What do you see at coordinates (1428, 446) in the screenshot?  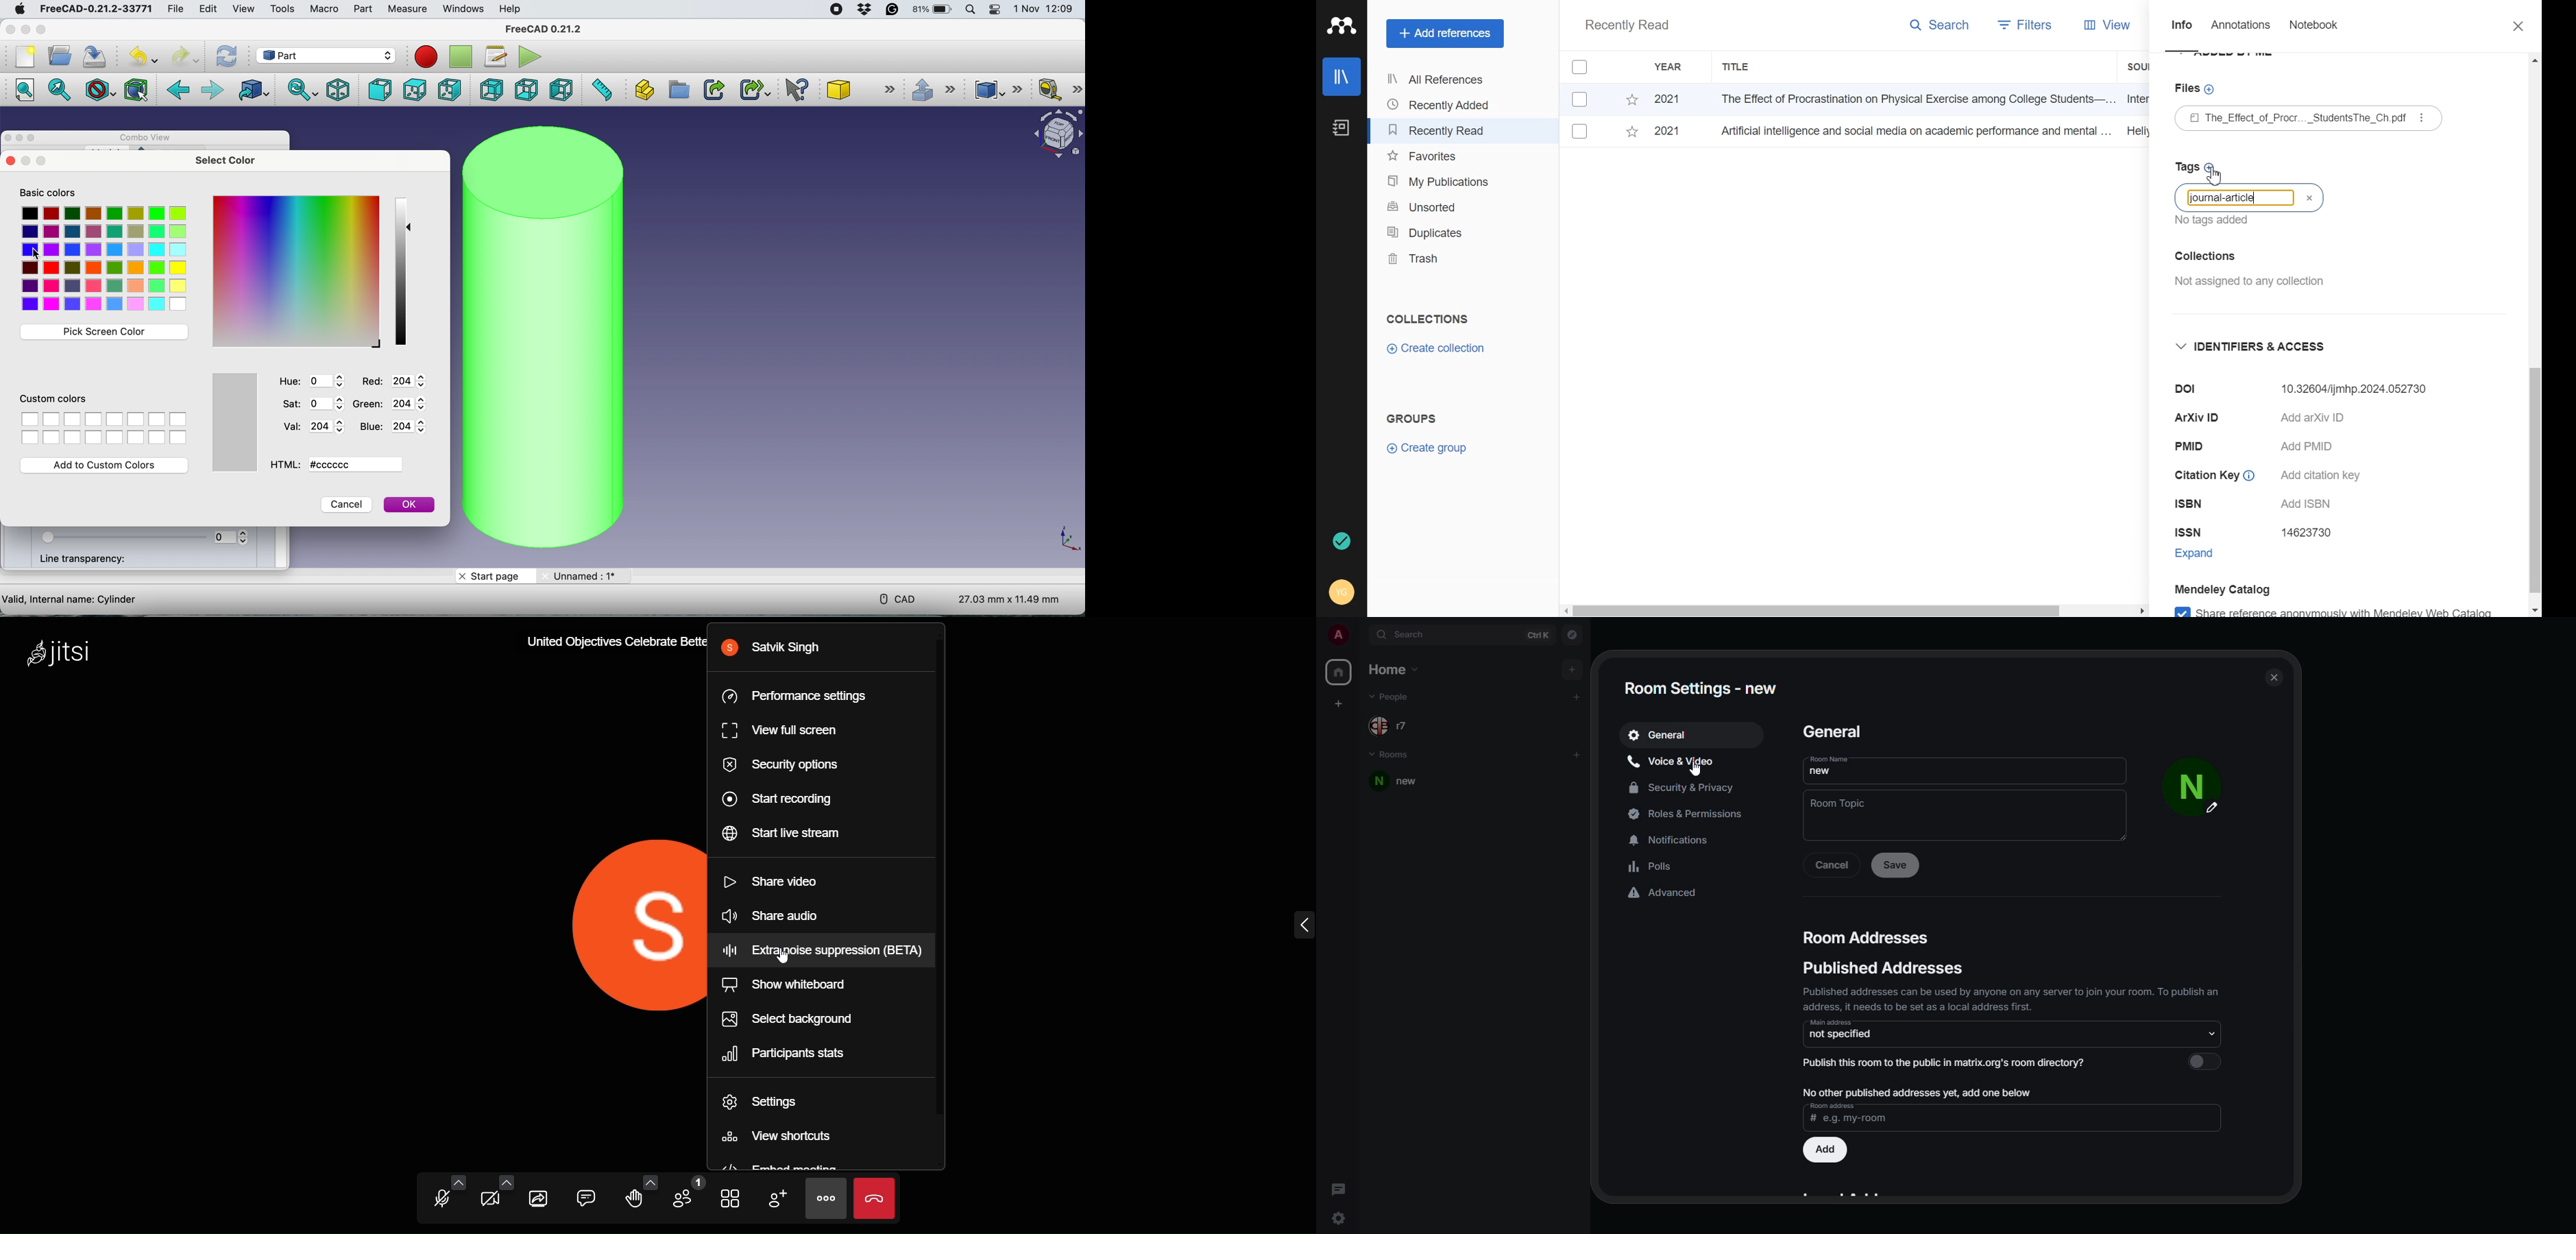 I see `Create group` at bounding box center [1428, 446].